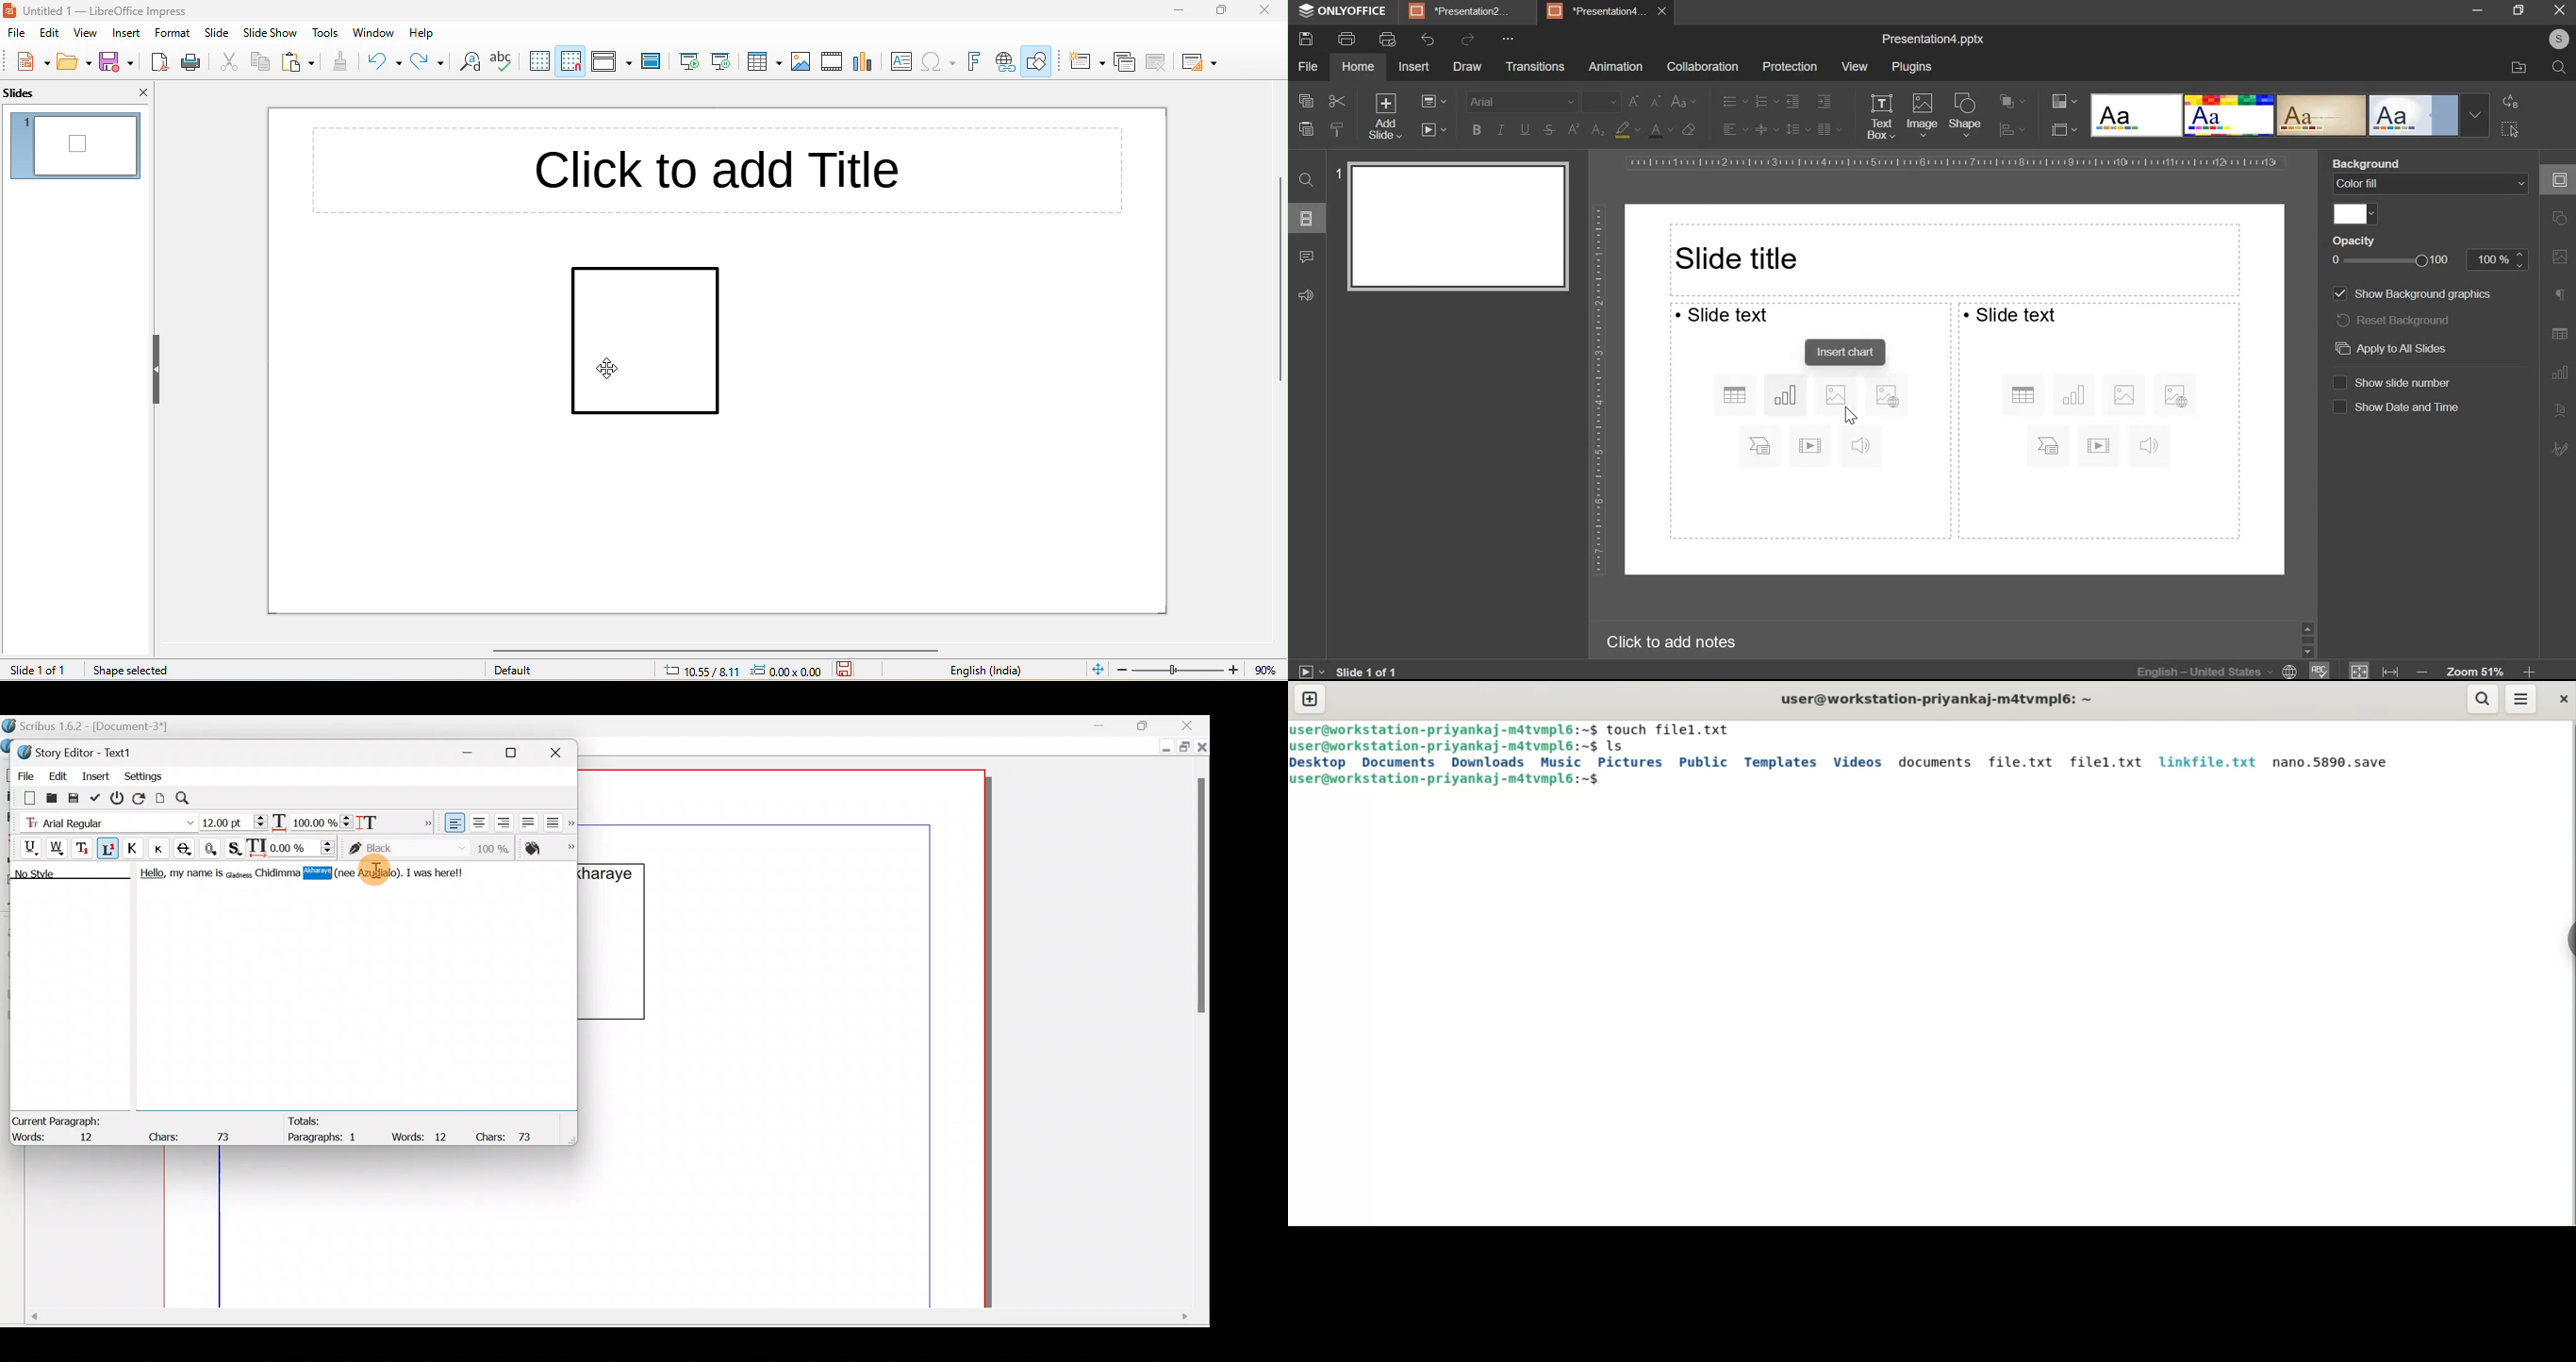 This screenshot has height=1372, width=2576. What do you see at coordinates (423, 33) in the screenshot?
I see `help` at bounding box center [423, 33].